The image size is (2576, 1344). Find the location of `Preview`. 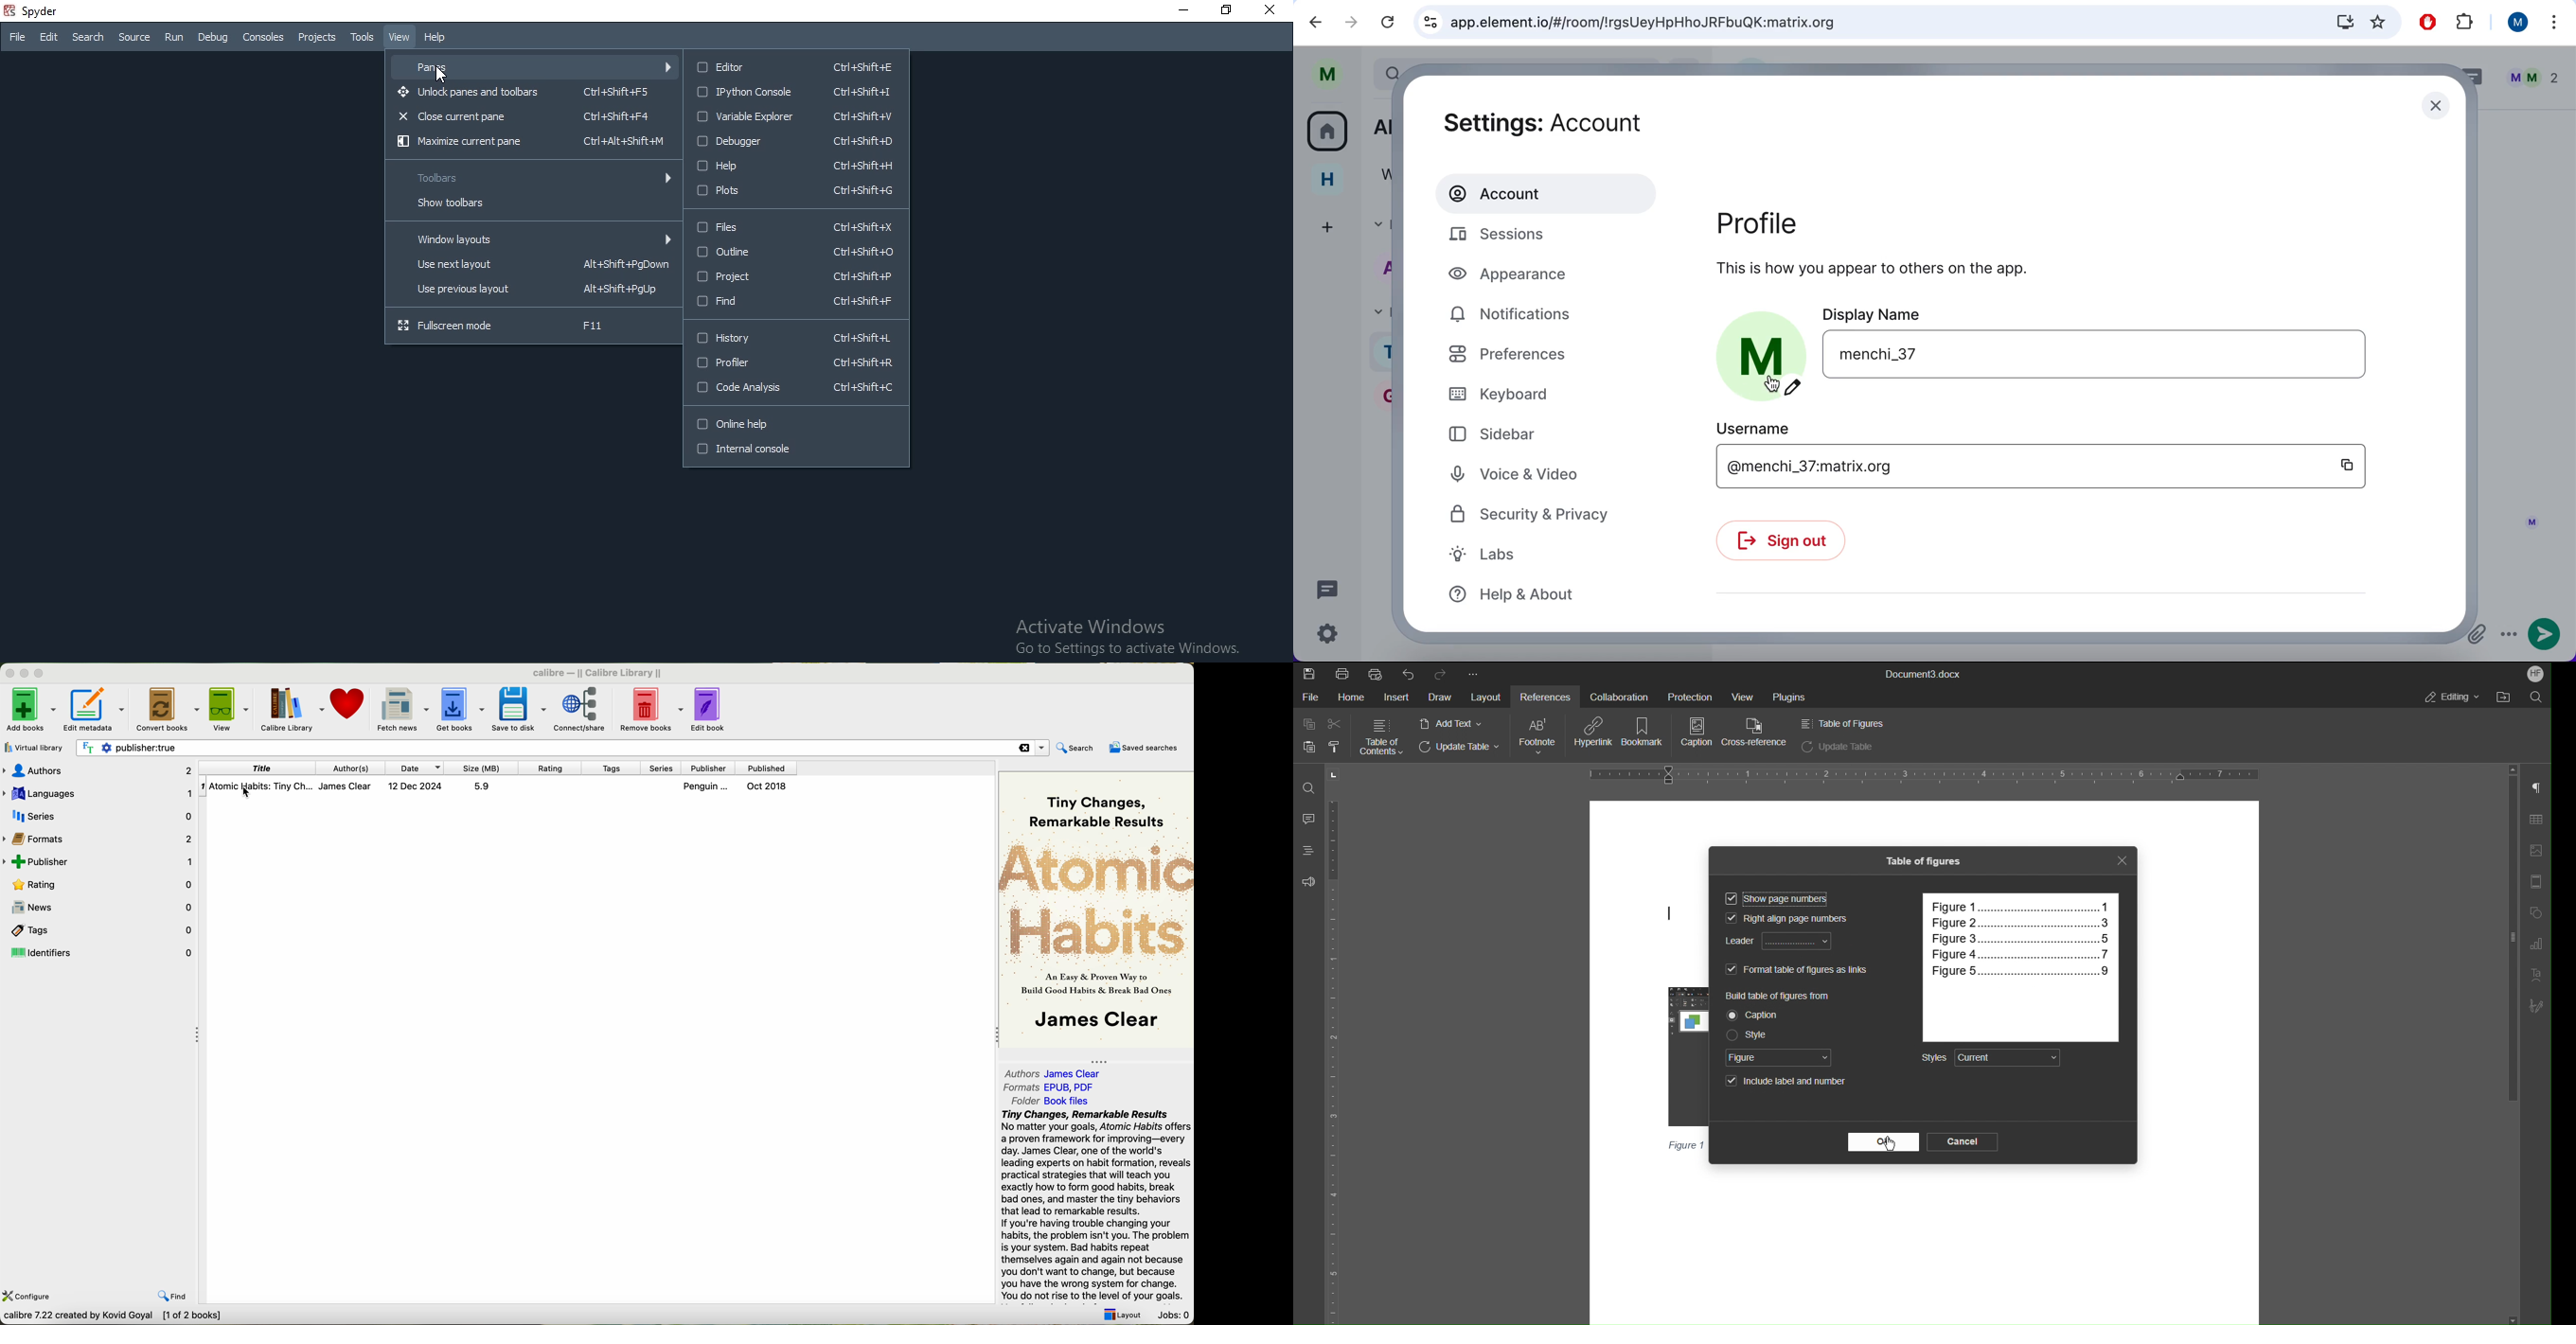

Preview is located at coordinates (2020, 967).